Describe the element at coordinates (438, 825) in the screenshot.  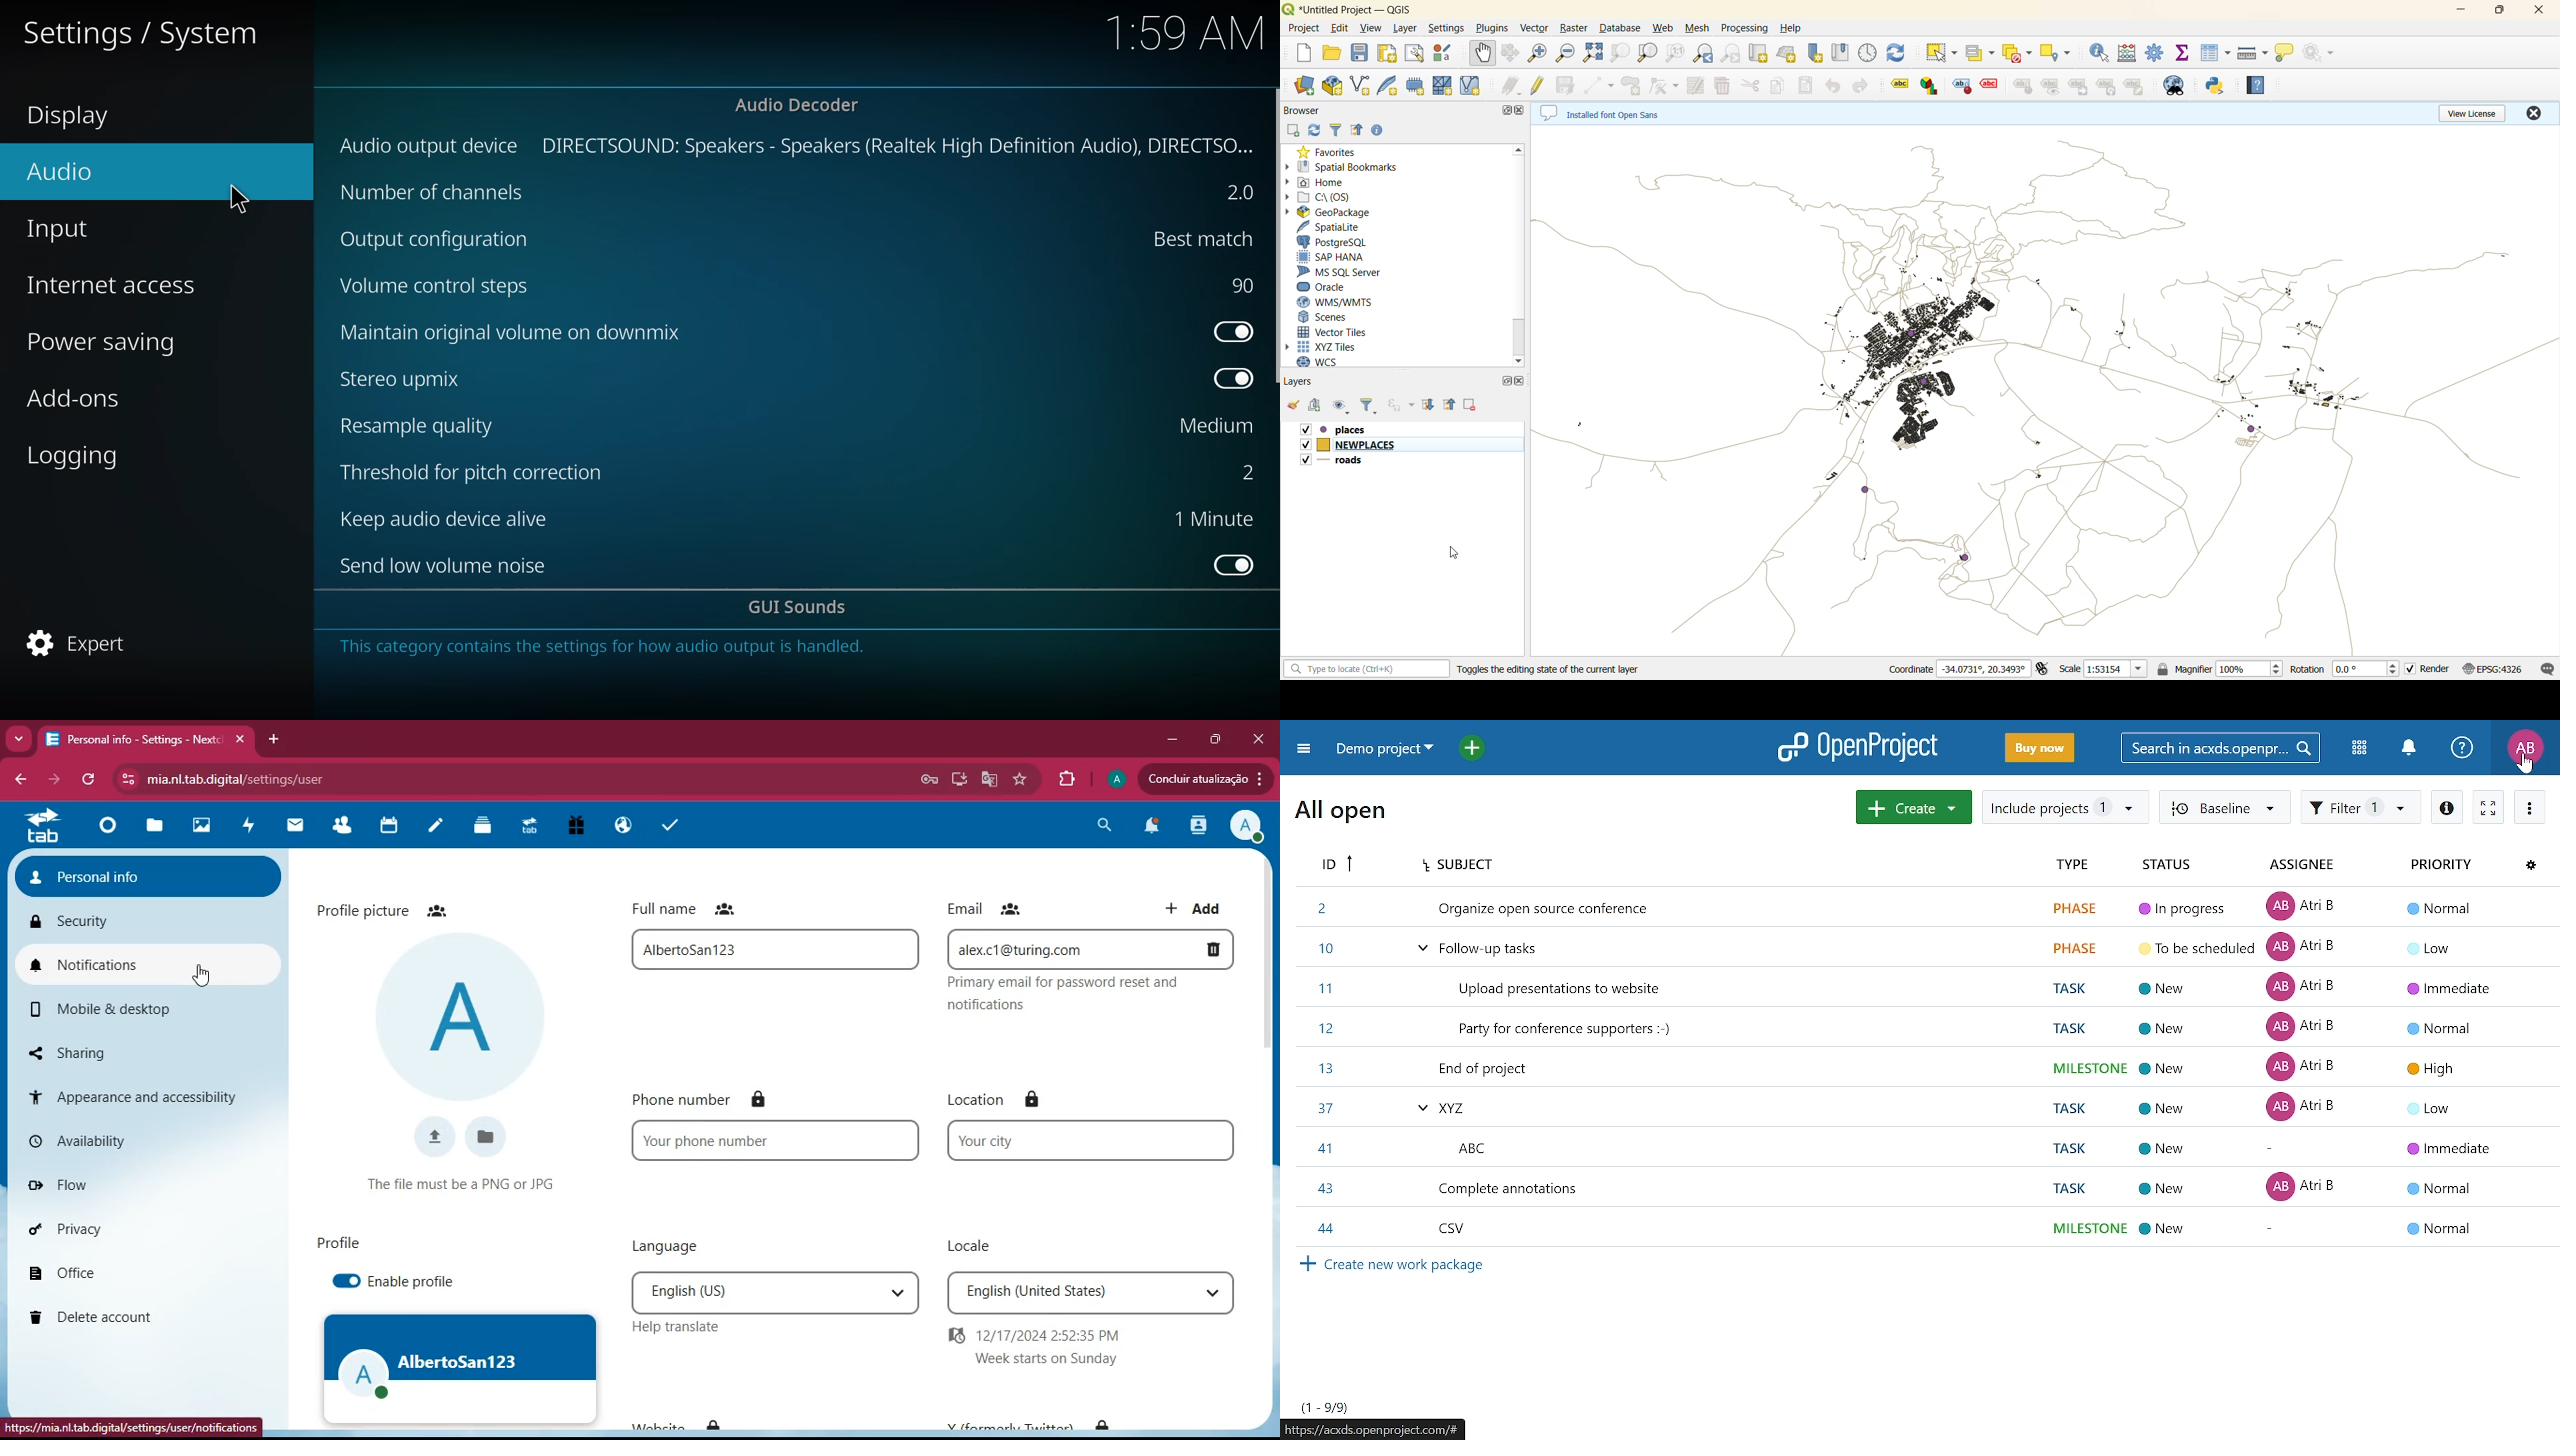
I see `notes` at that location.